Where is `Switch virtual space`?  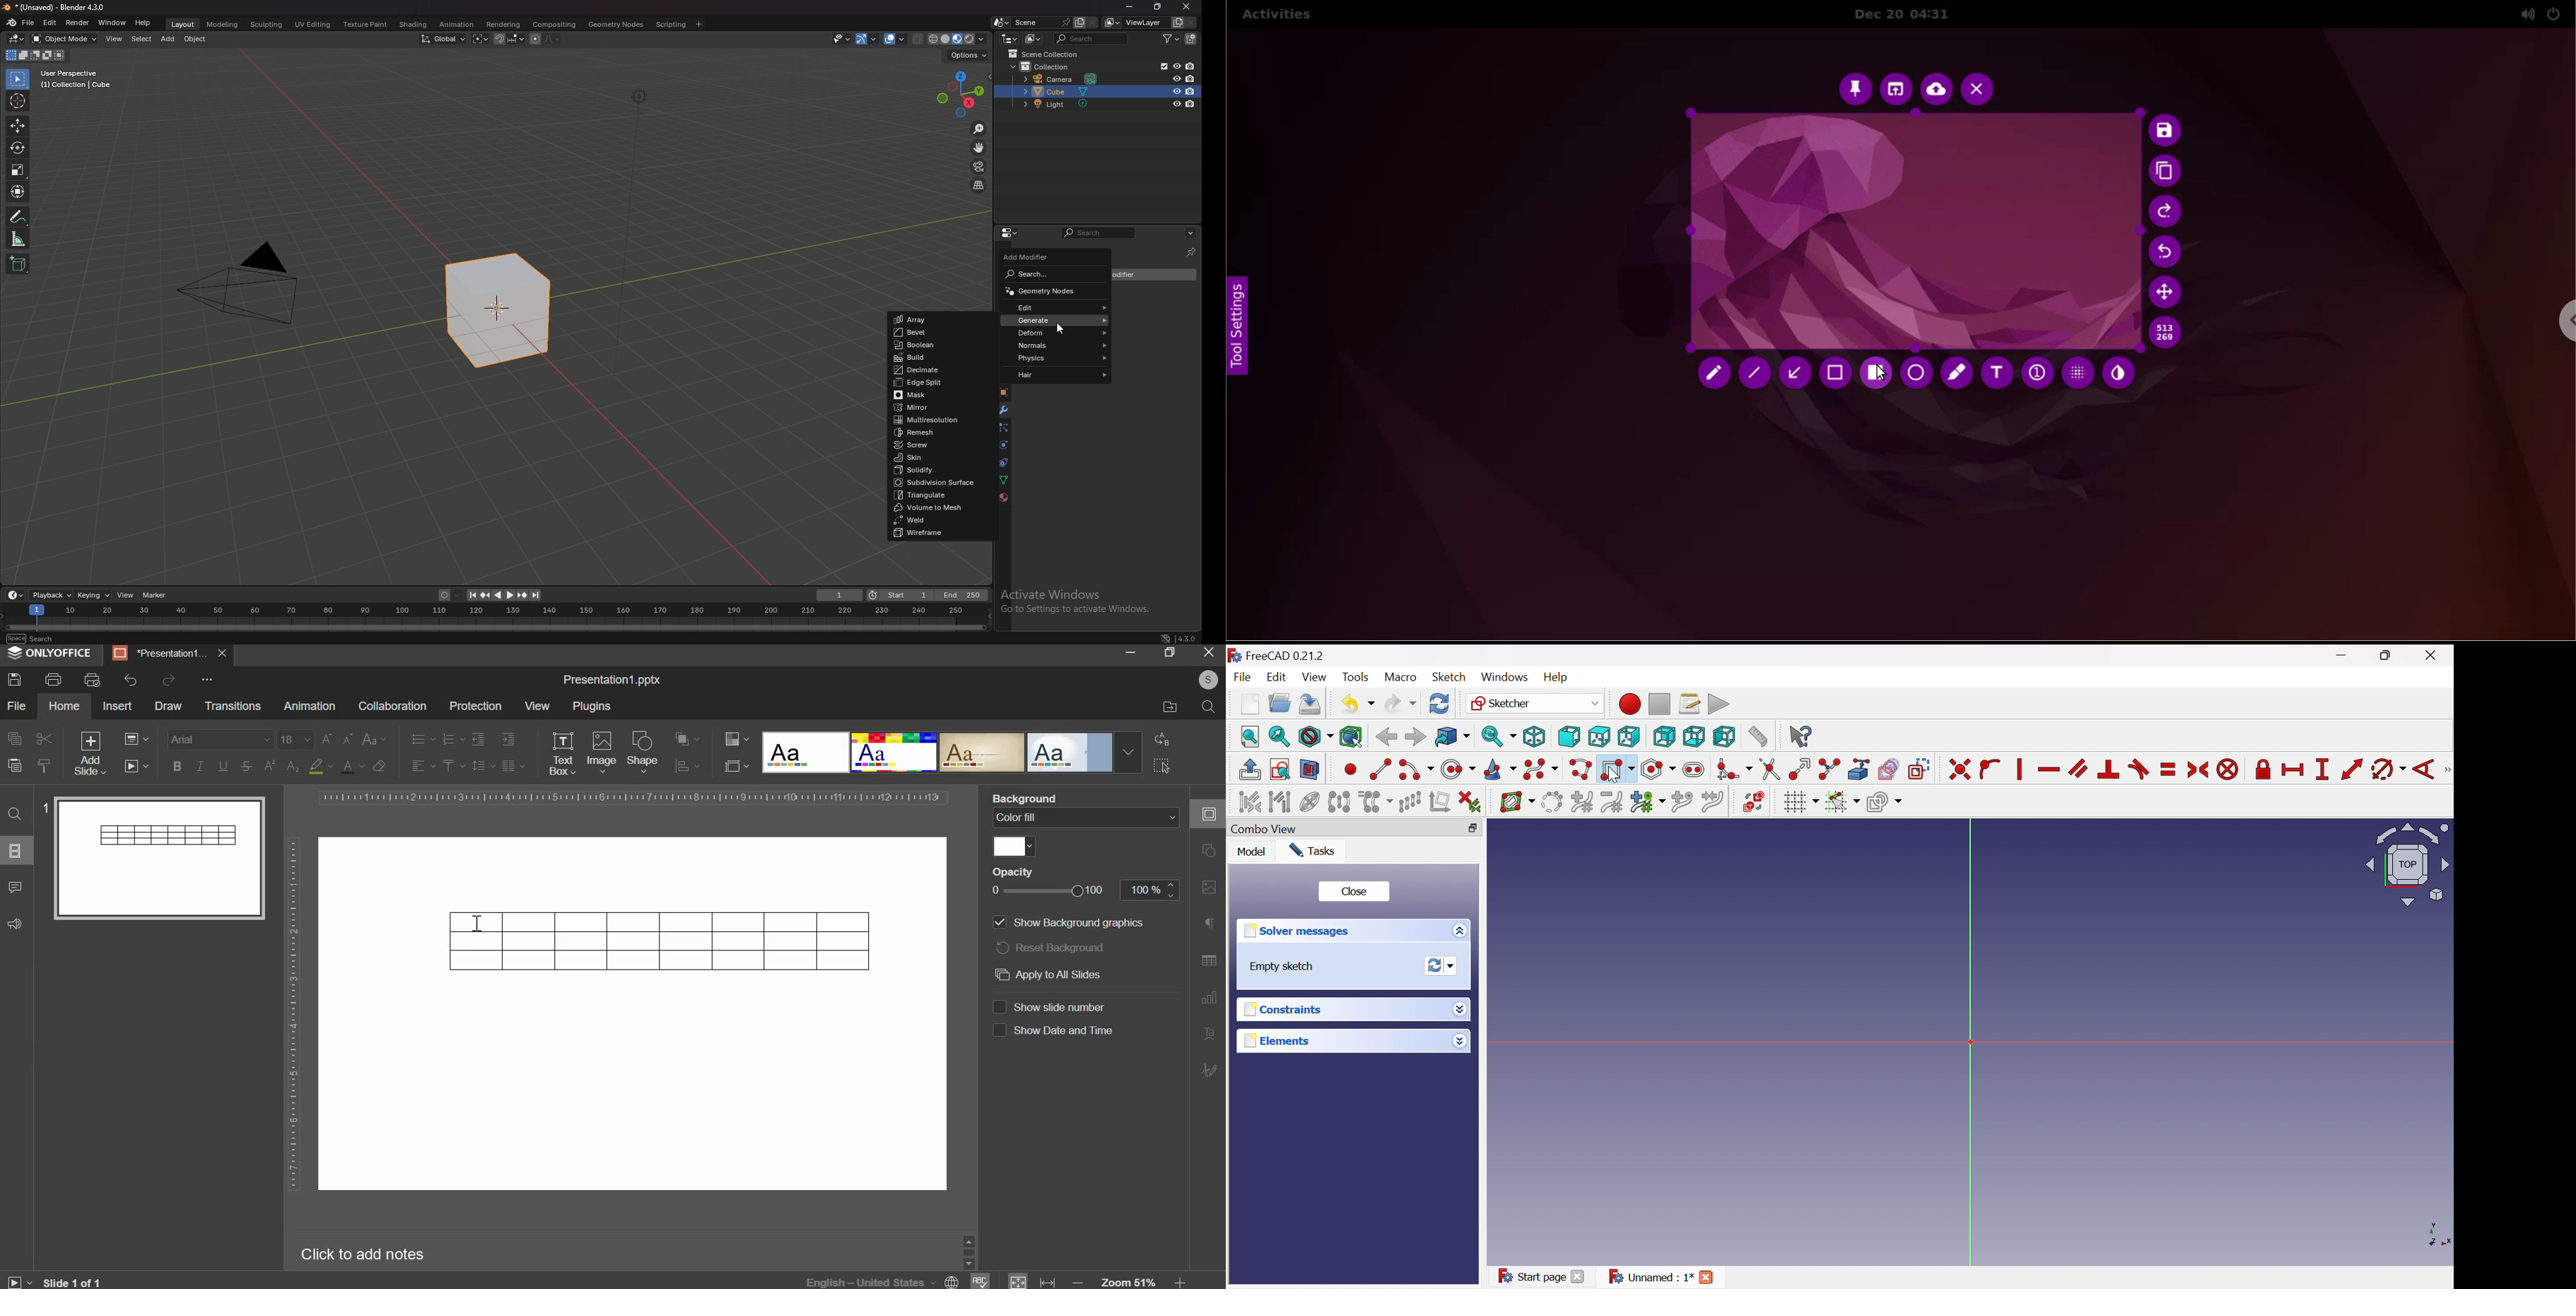
Switch virtual space is located at coordinates (1756, 802).